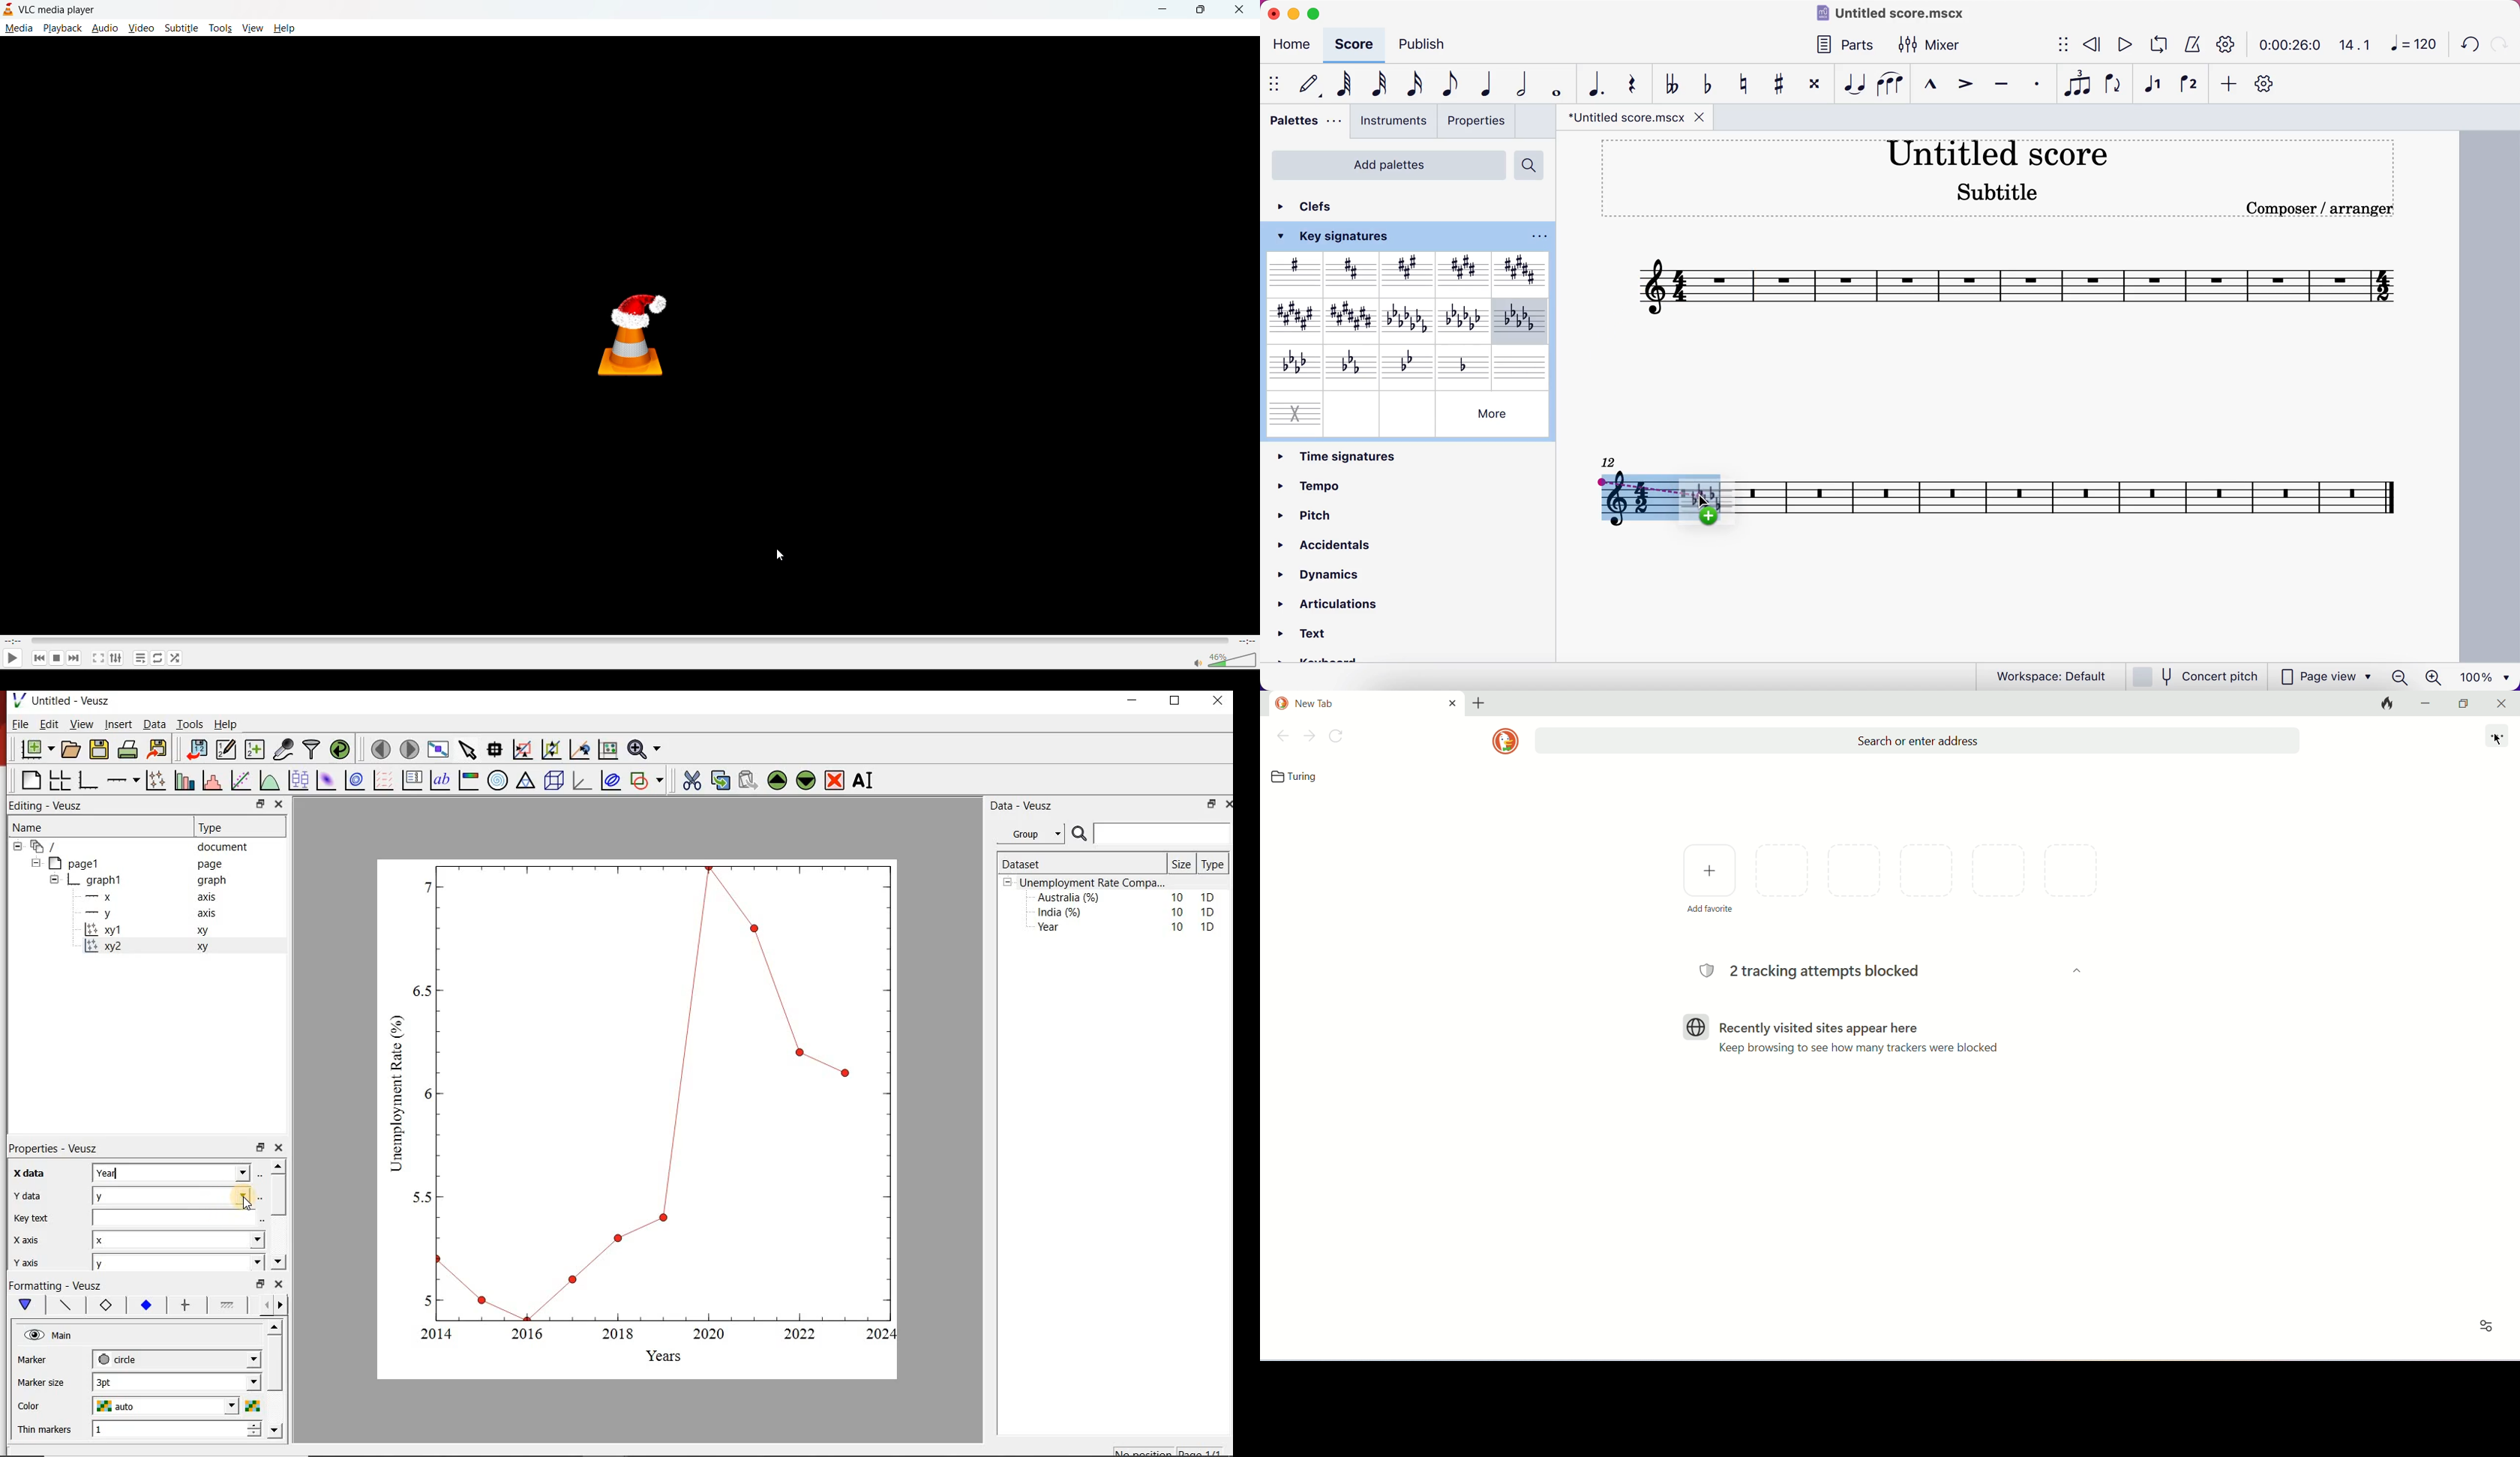 This screenshot has height=1484, width=2520. What do you see at coordinates (1293, 411) in the screenshot?
I see `x` at bounding box center [1293, 411].